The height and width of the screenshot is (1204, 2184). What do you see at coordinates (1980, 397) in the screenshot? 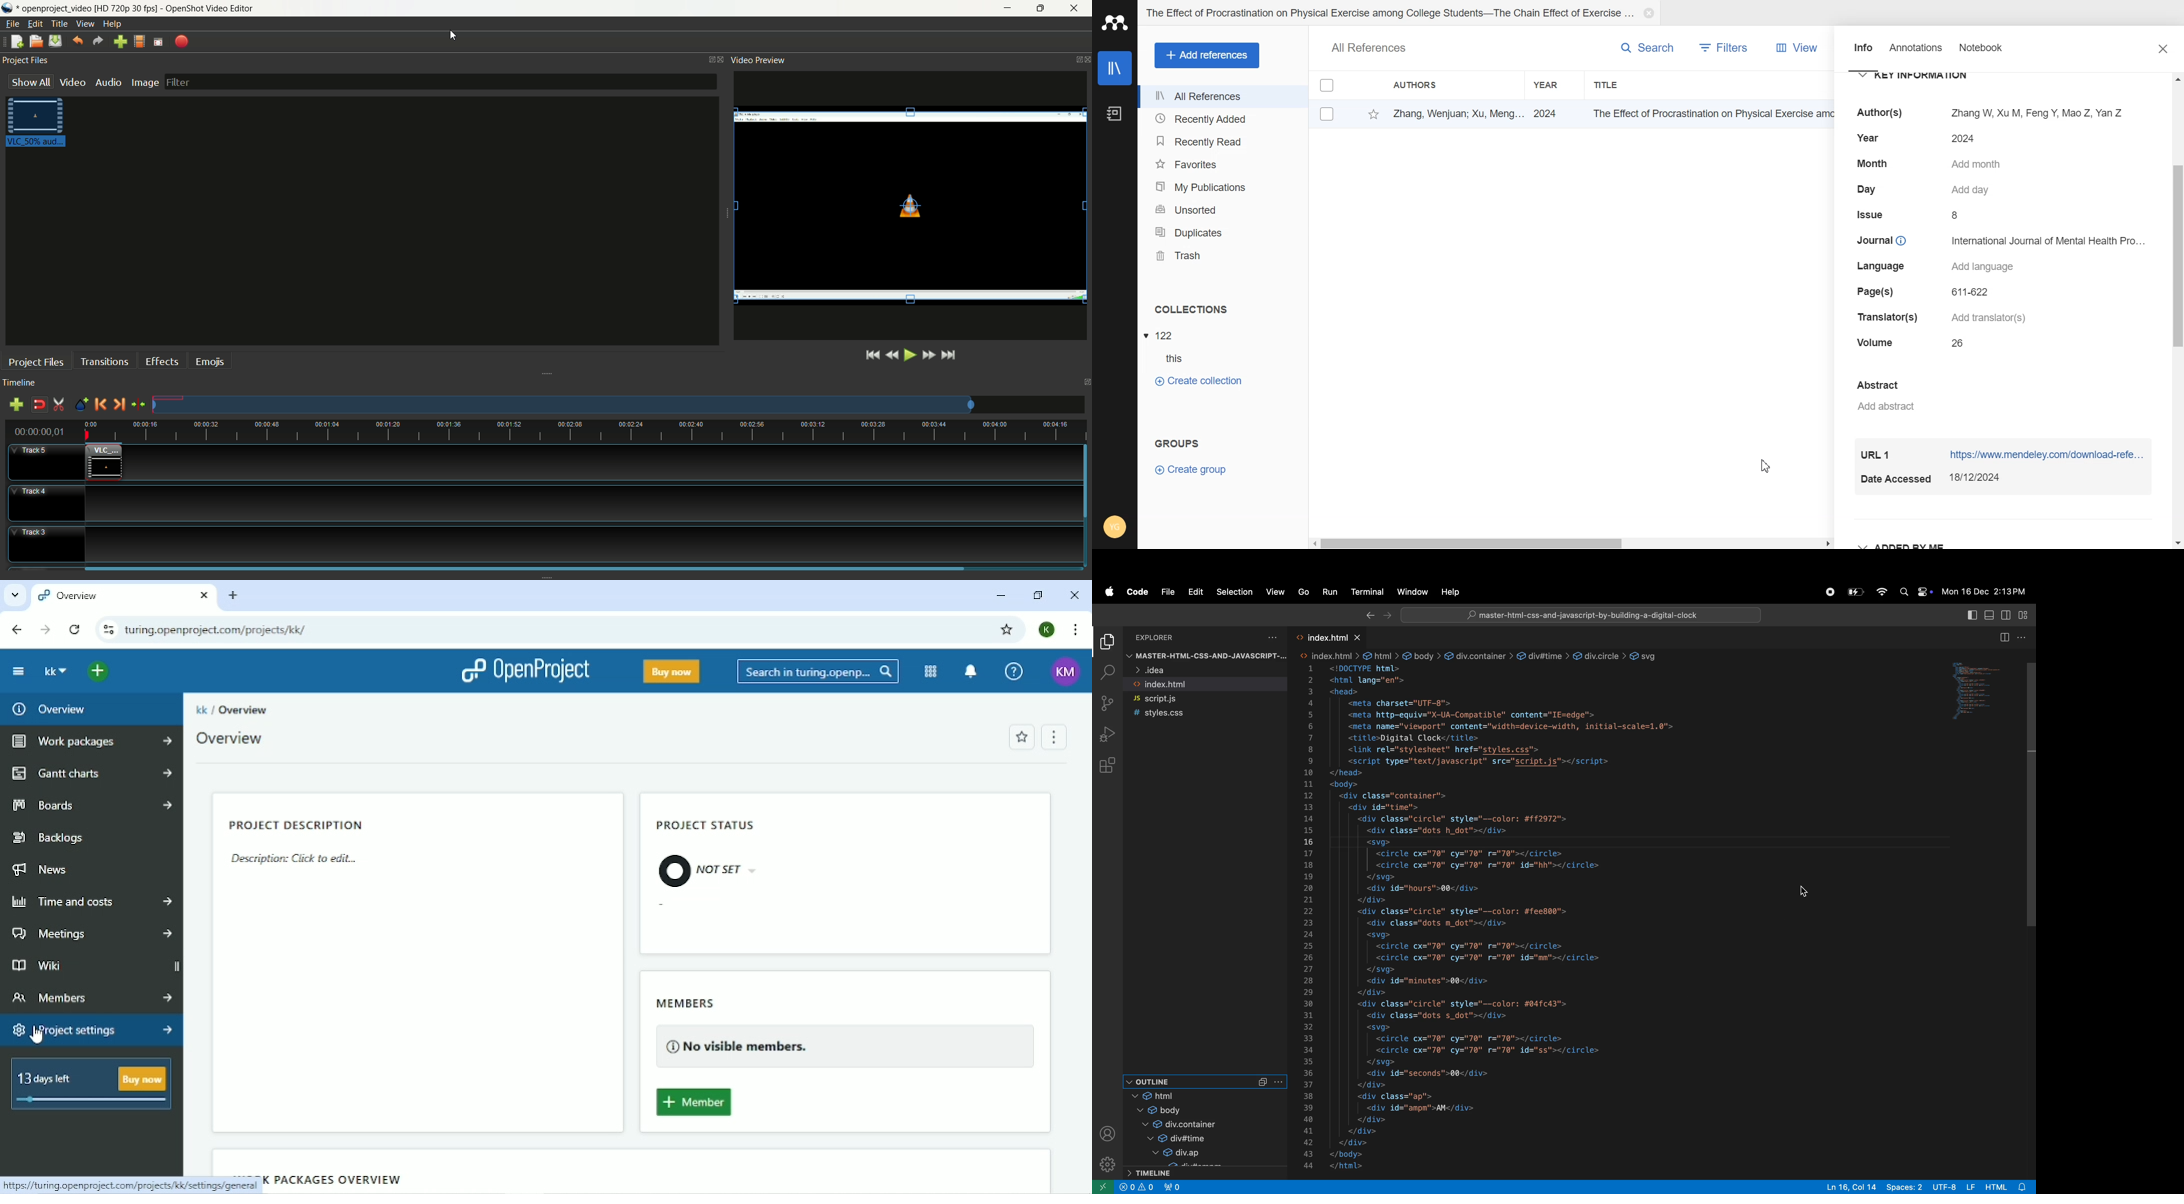
I see `Add Abstract` at bounding box center [1980, 397].